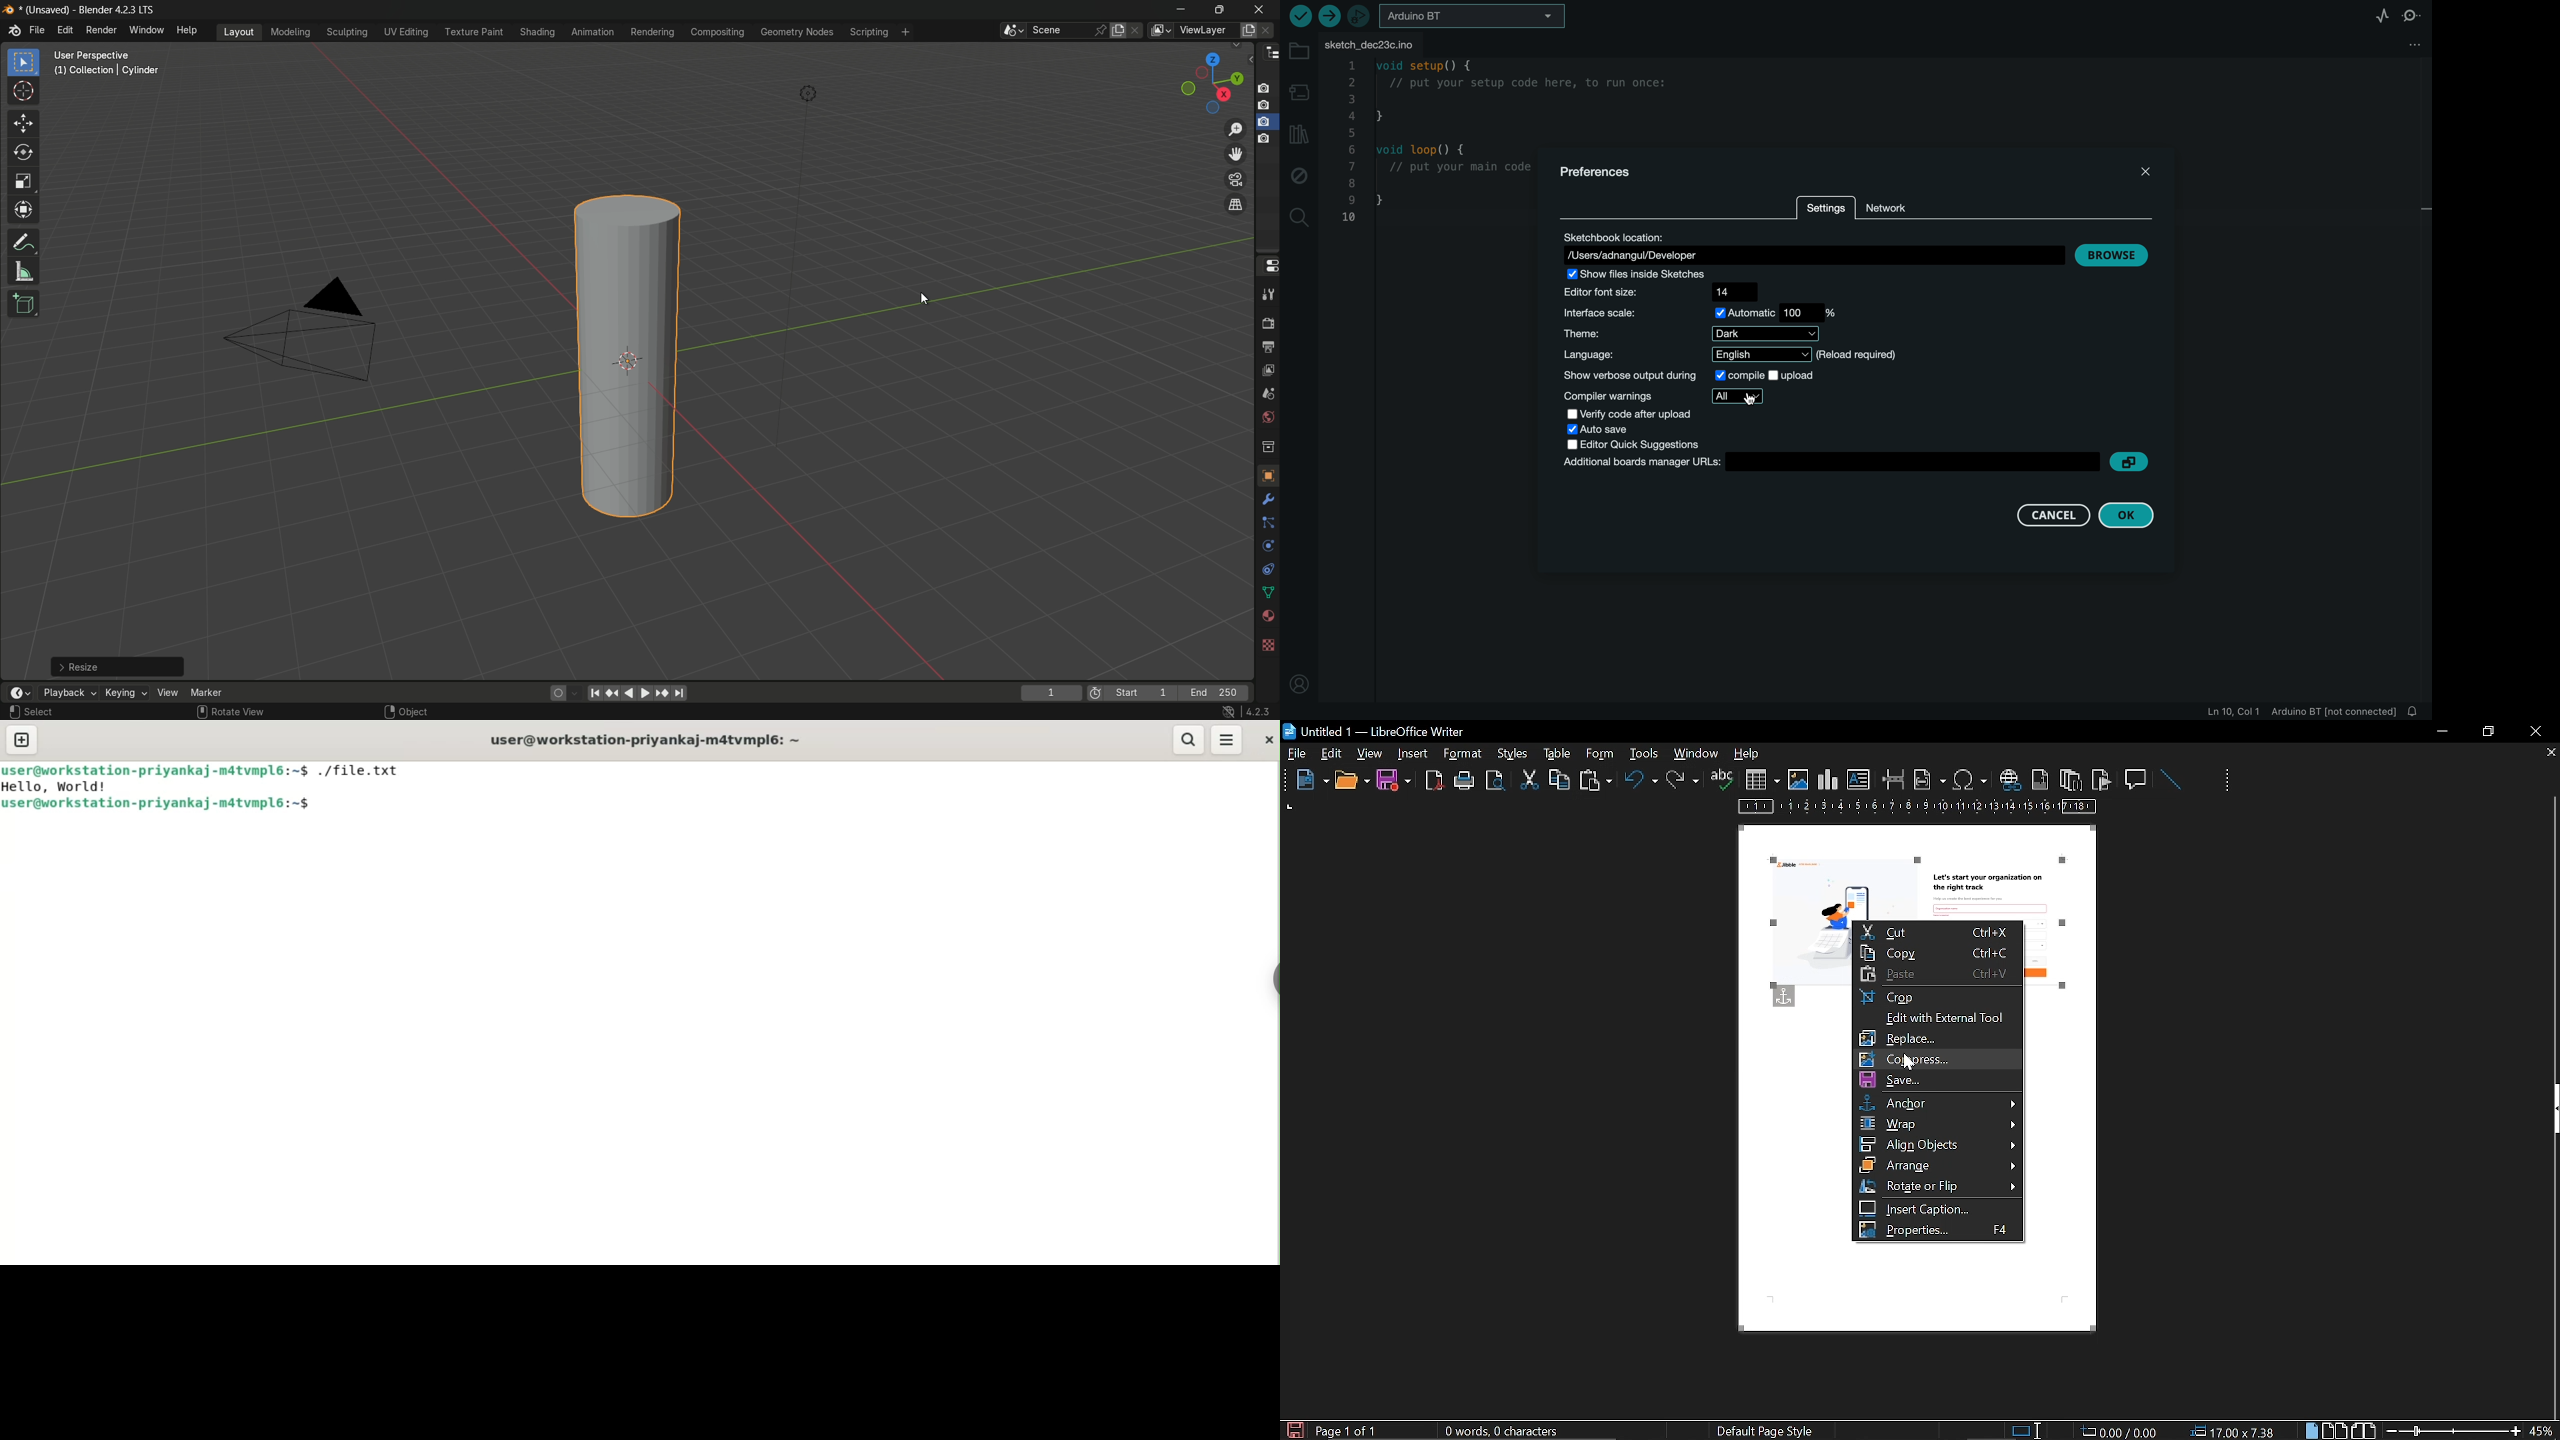 This screenshot has width=2576, height=1456. I want to click on camera, so click(312, 327).